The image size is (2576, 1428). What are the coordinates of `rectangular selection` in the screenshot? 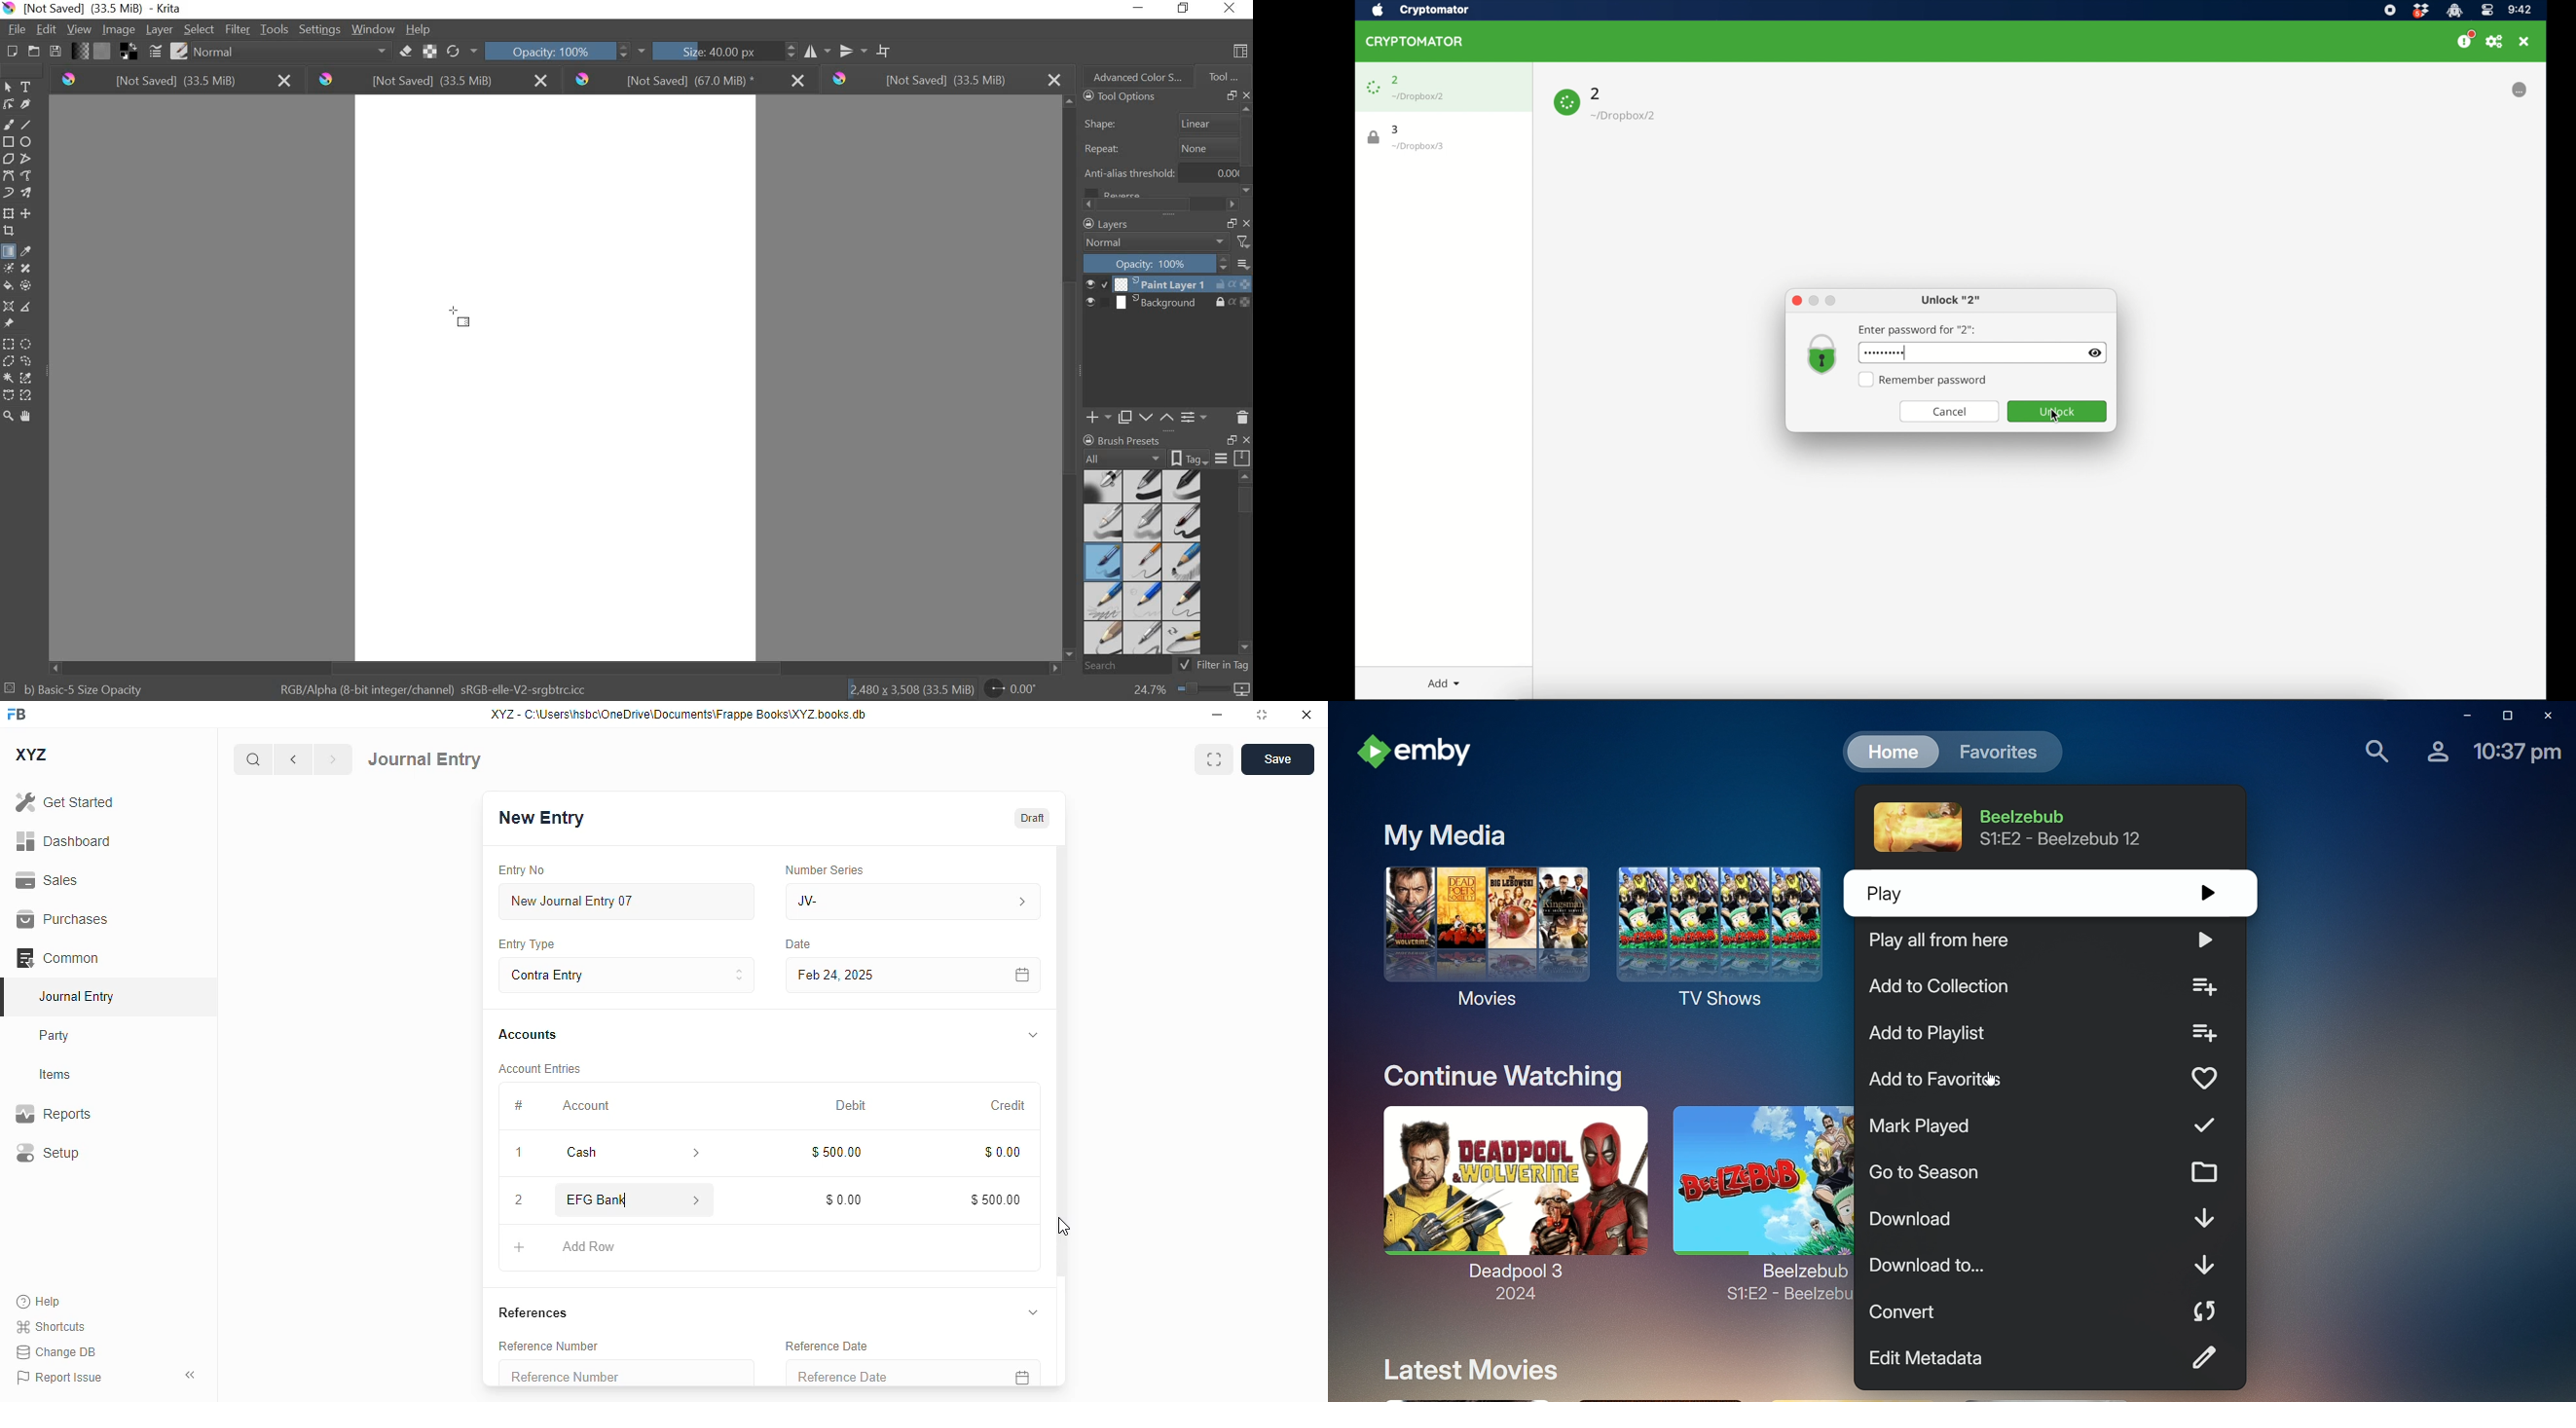 It's located at (8, 343).